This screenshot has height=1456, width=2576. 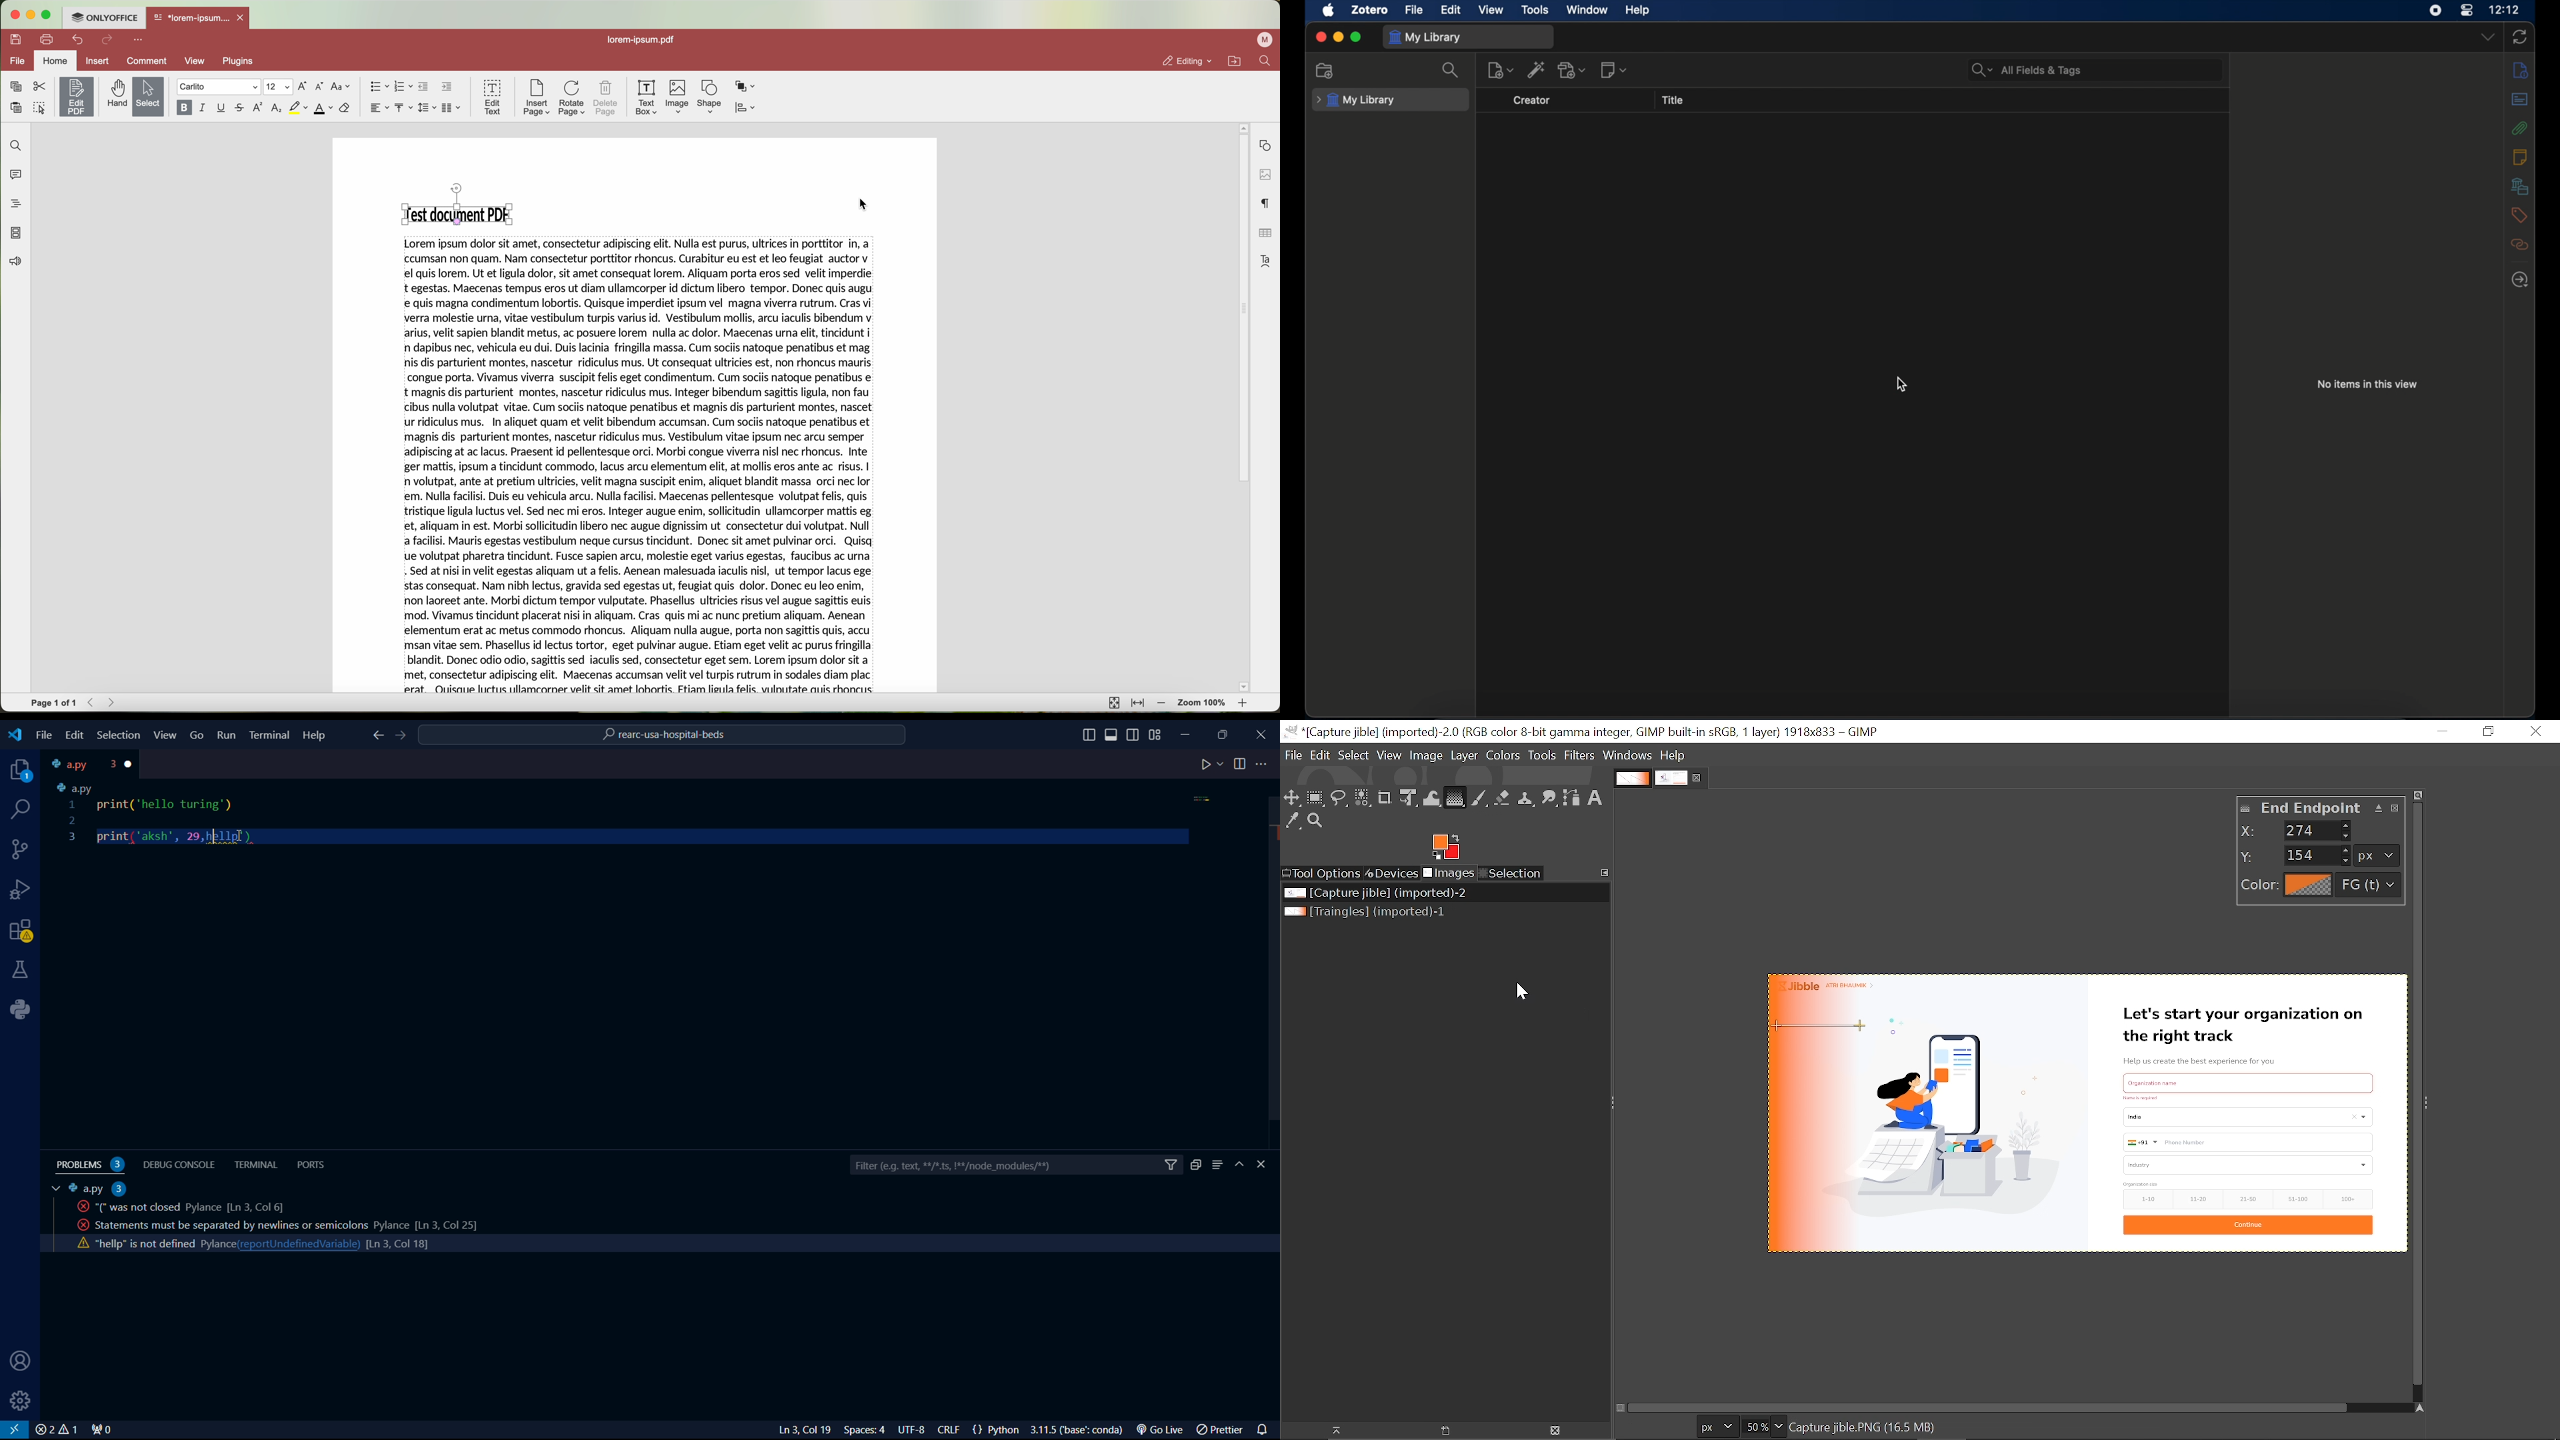 What do you see at coordinates (1582, 731) in the screenshot?
I see `Current window` at bounding box center [1582, 731].